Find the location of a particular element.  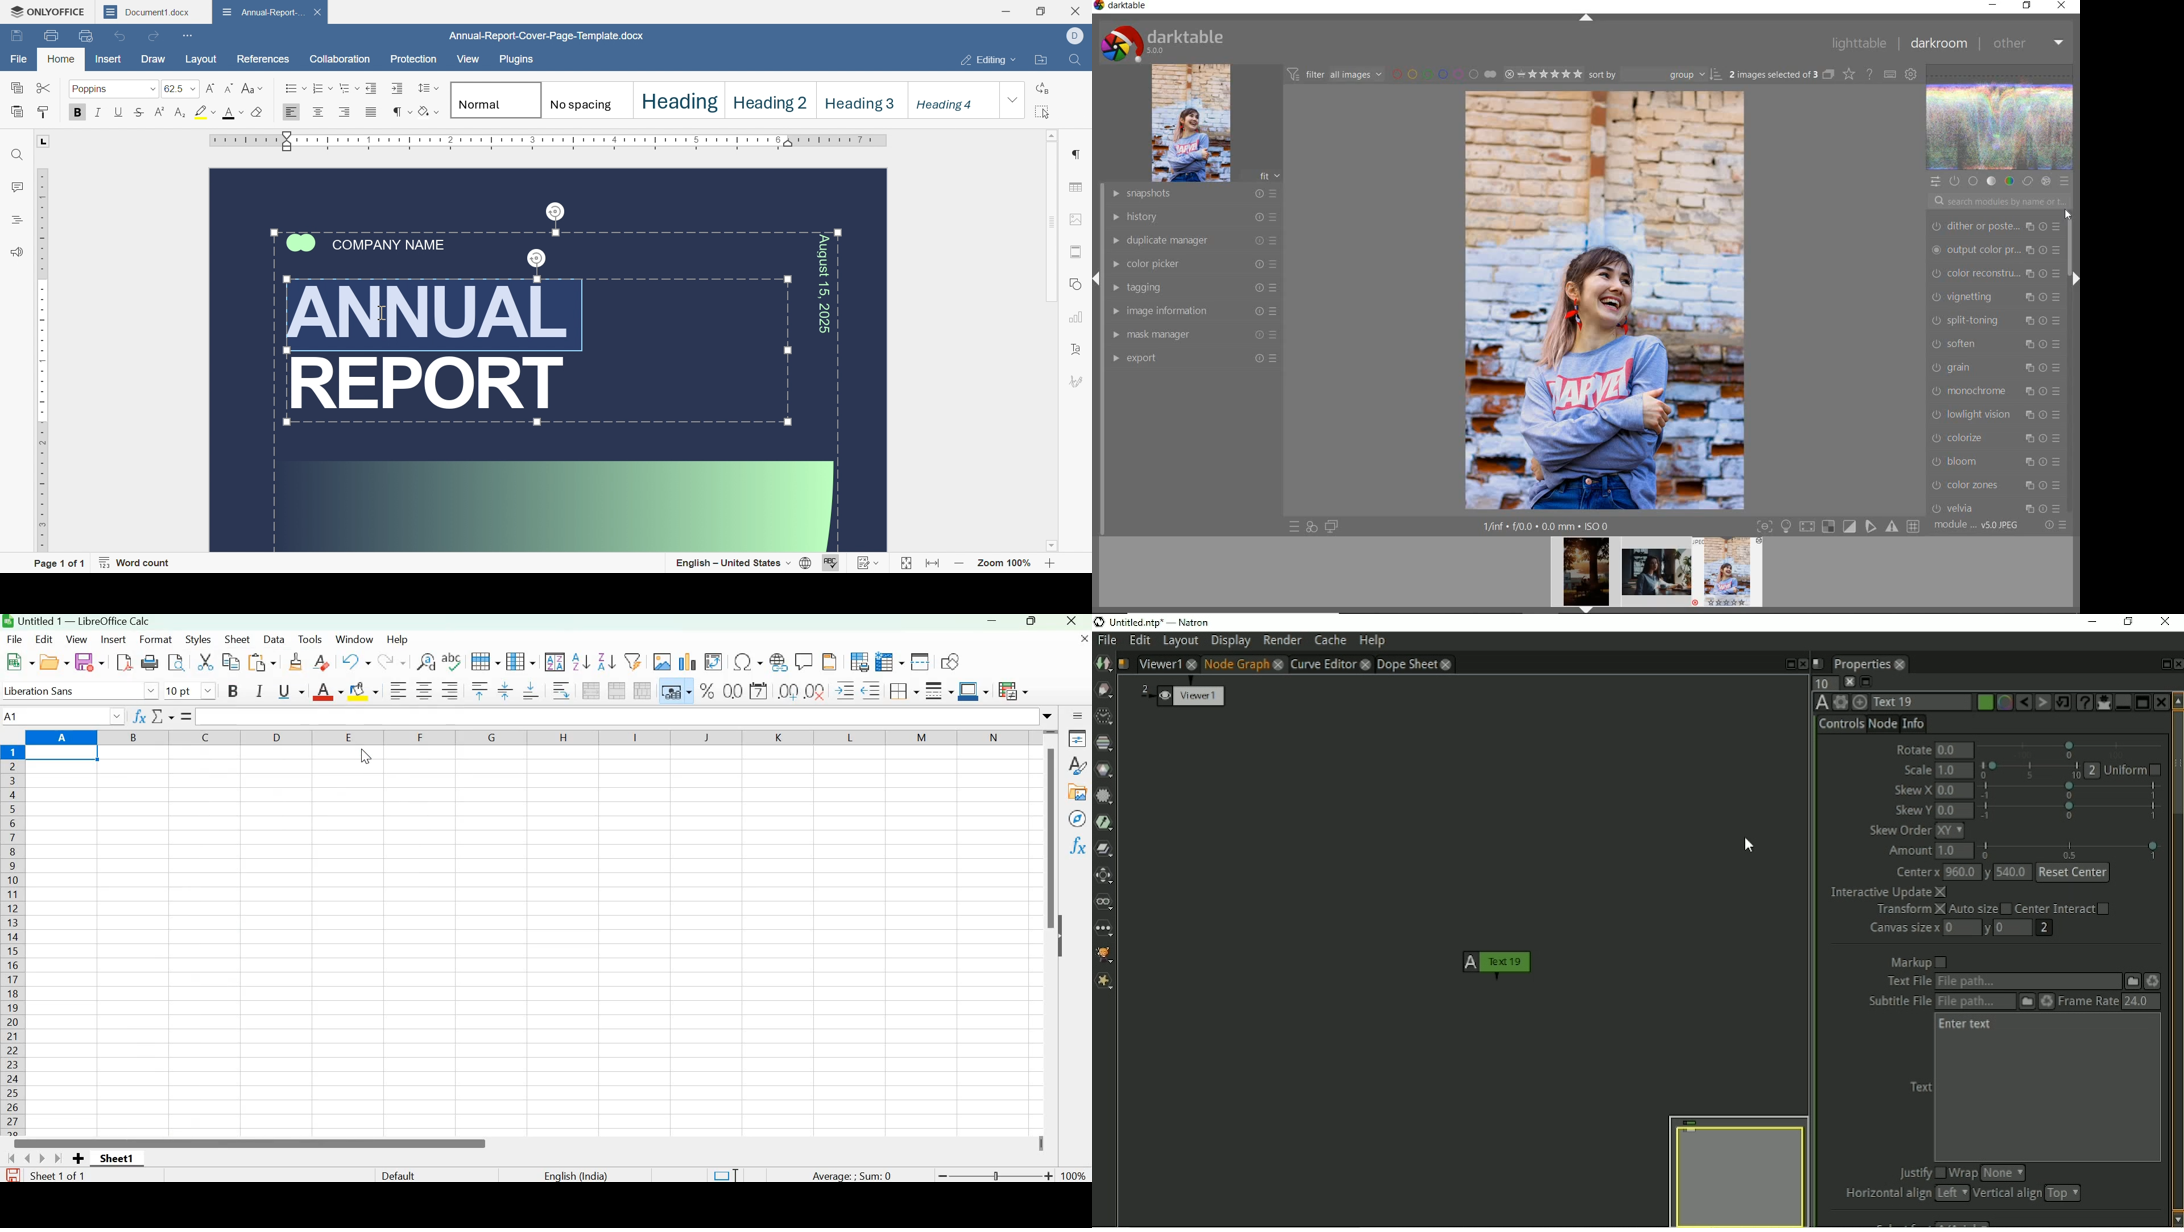

Zoom out is located at coordinates (942, 1176).